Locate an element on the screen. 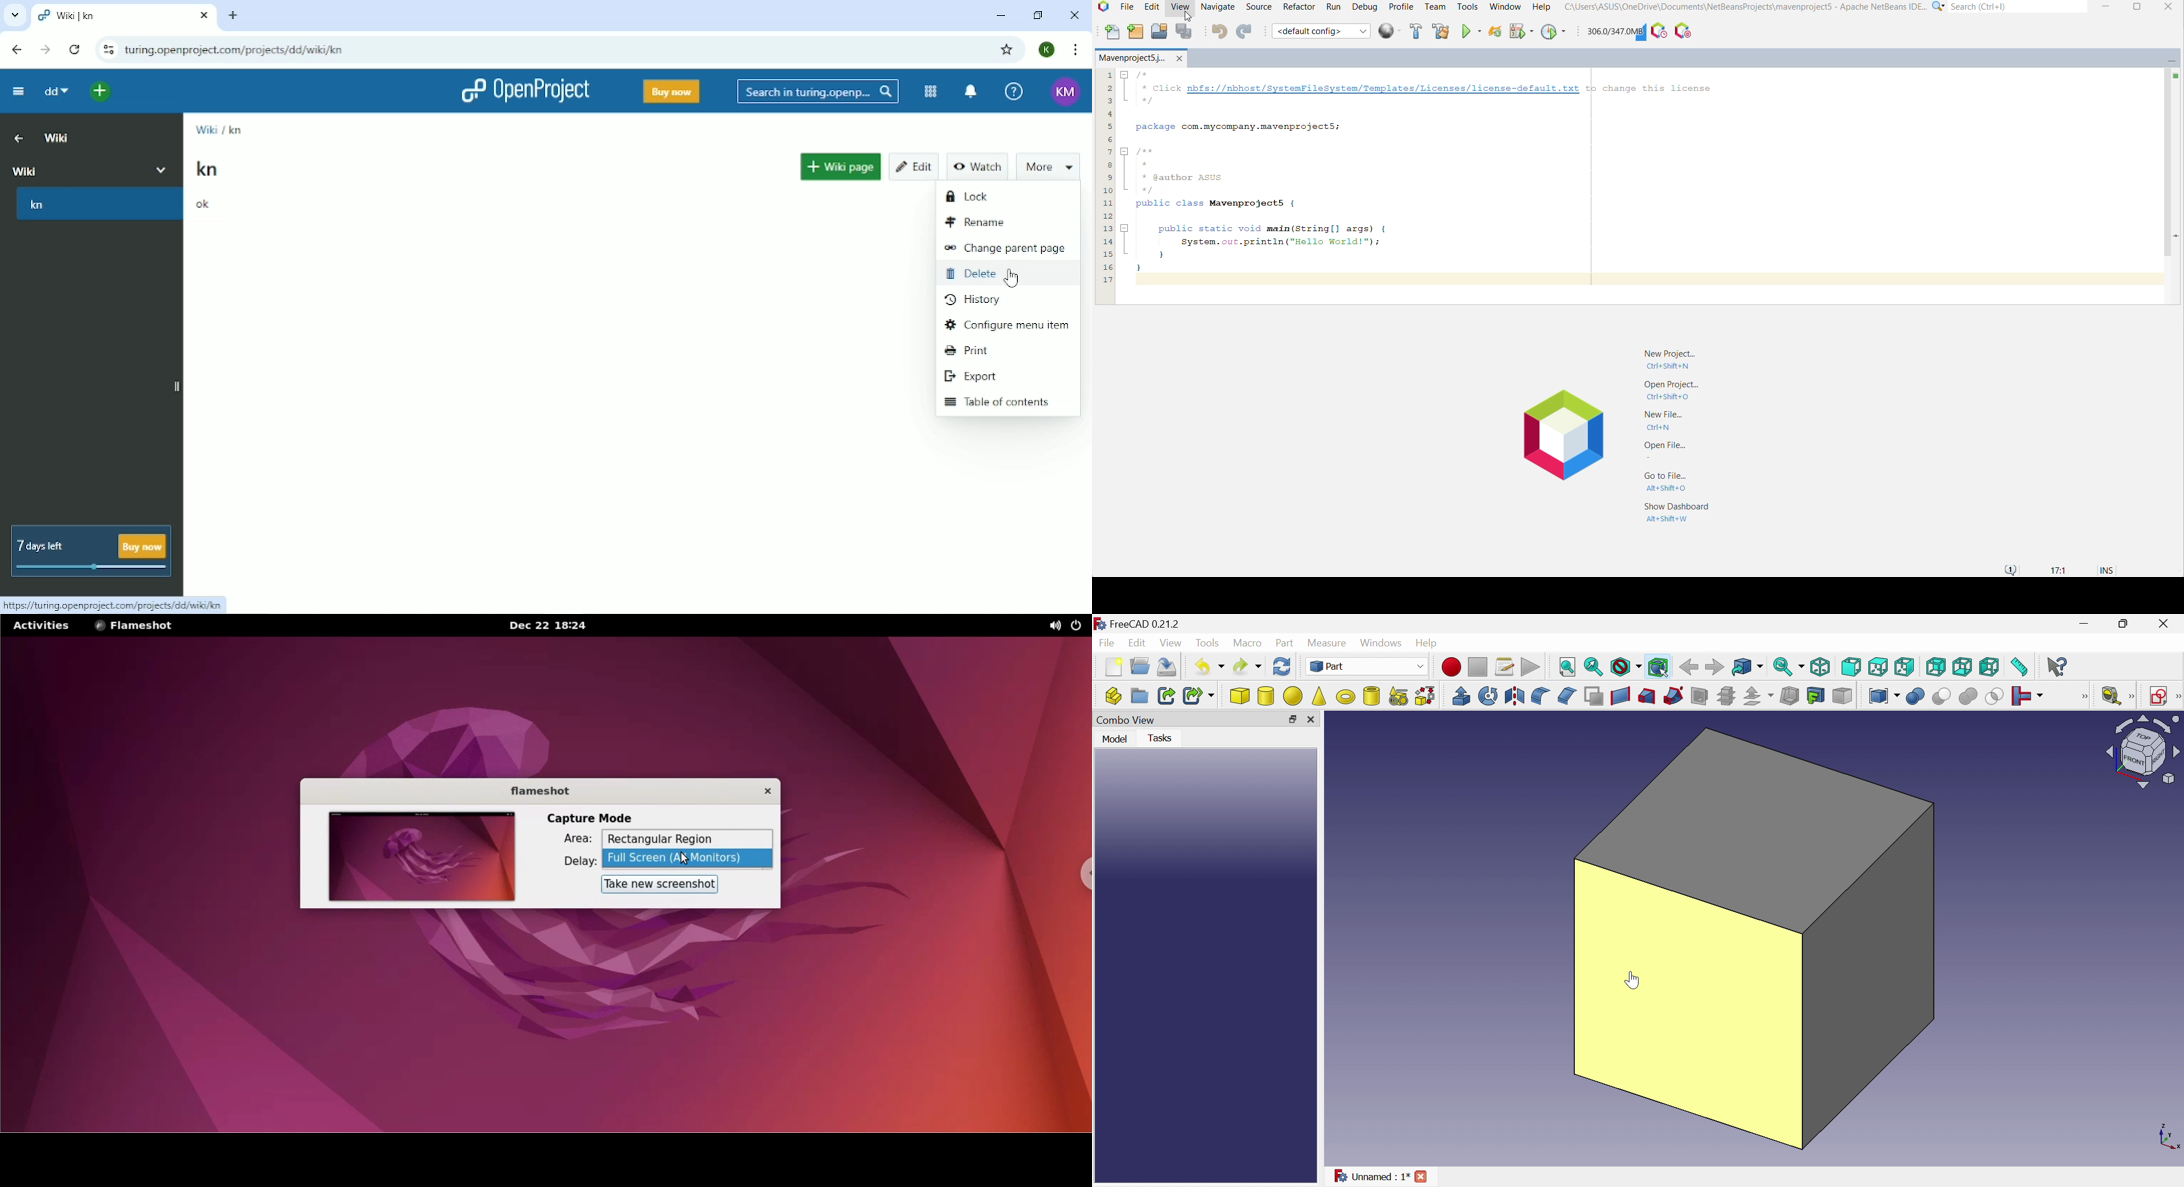 Image resolution: width=2184 pixels, height=1204 pixels. Measure liner is located at coordinates (2111, 696).